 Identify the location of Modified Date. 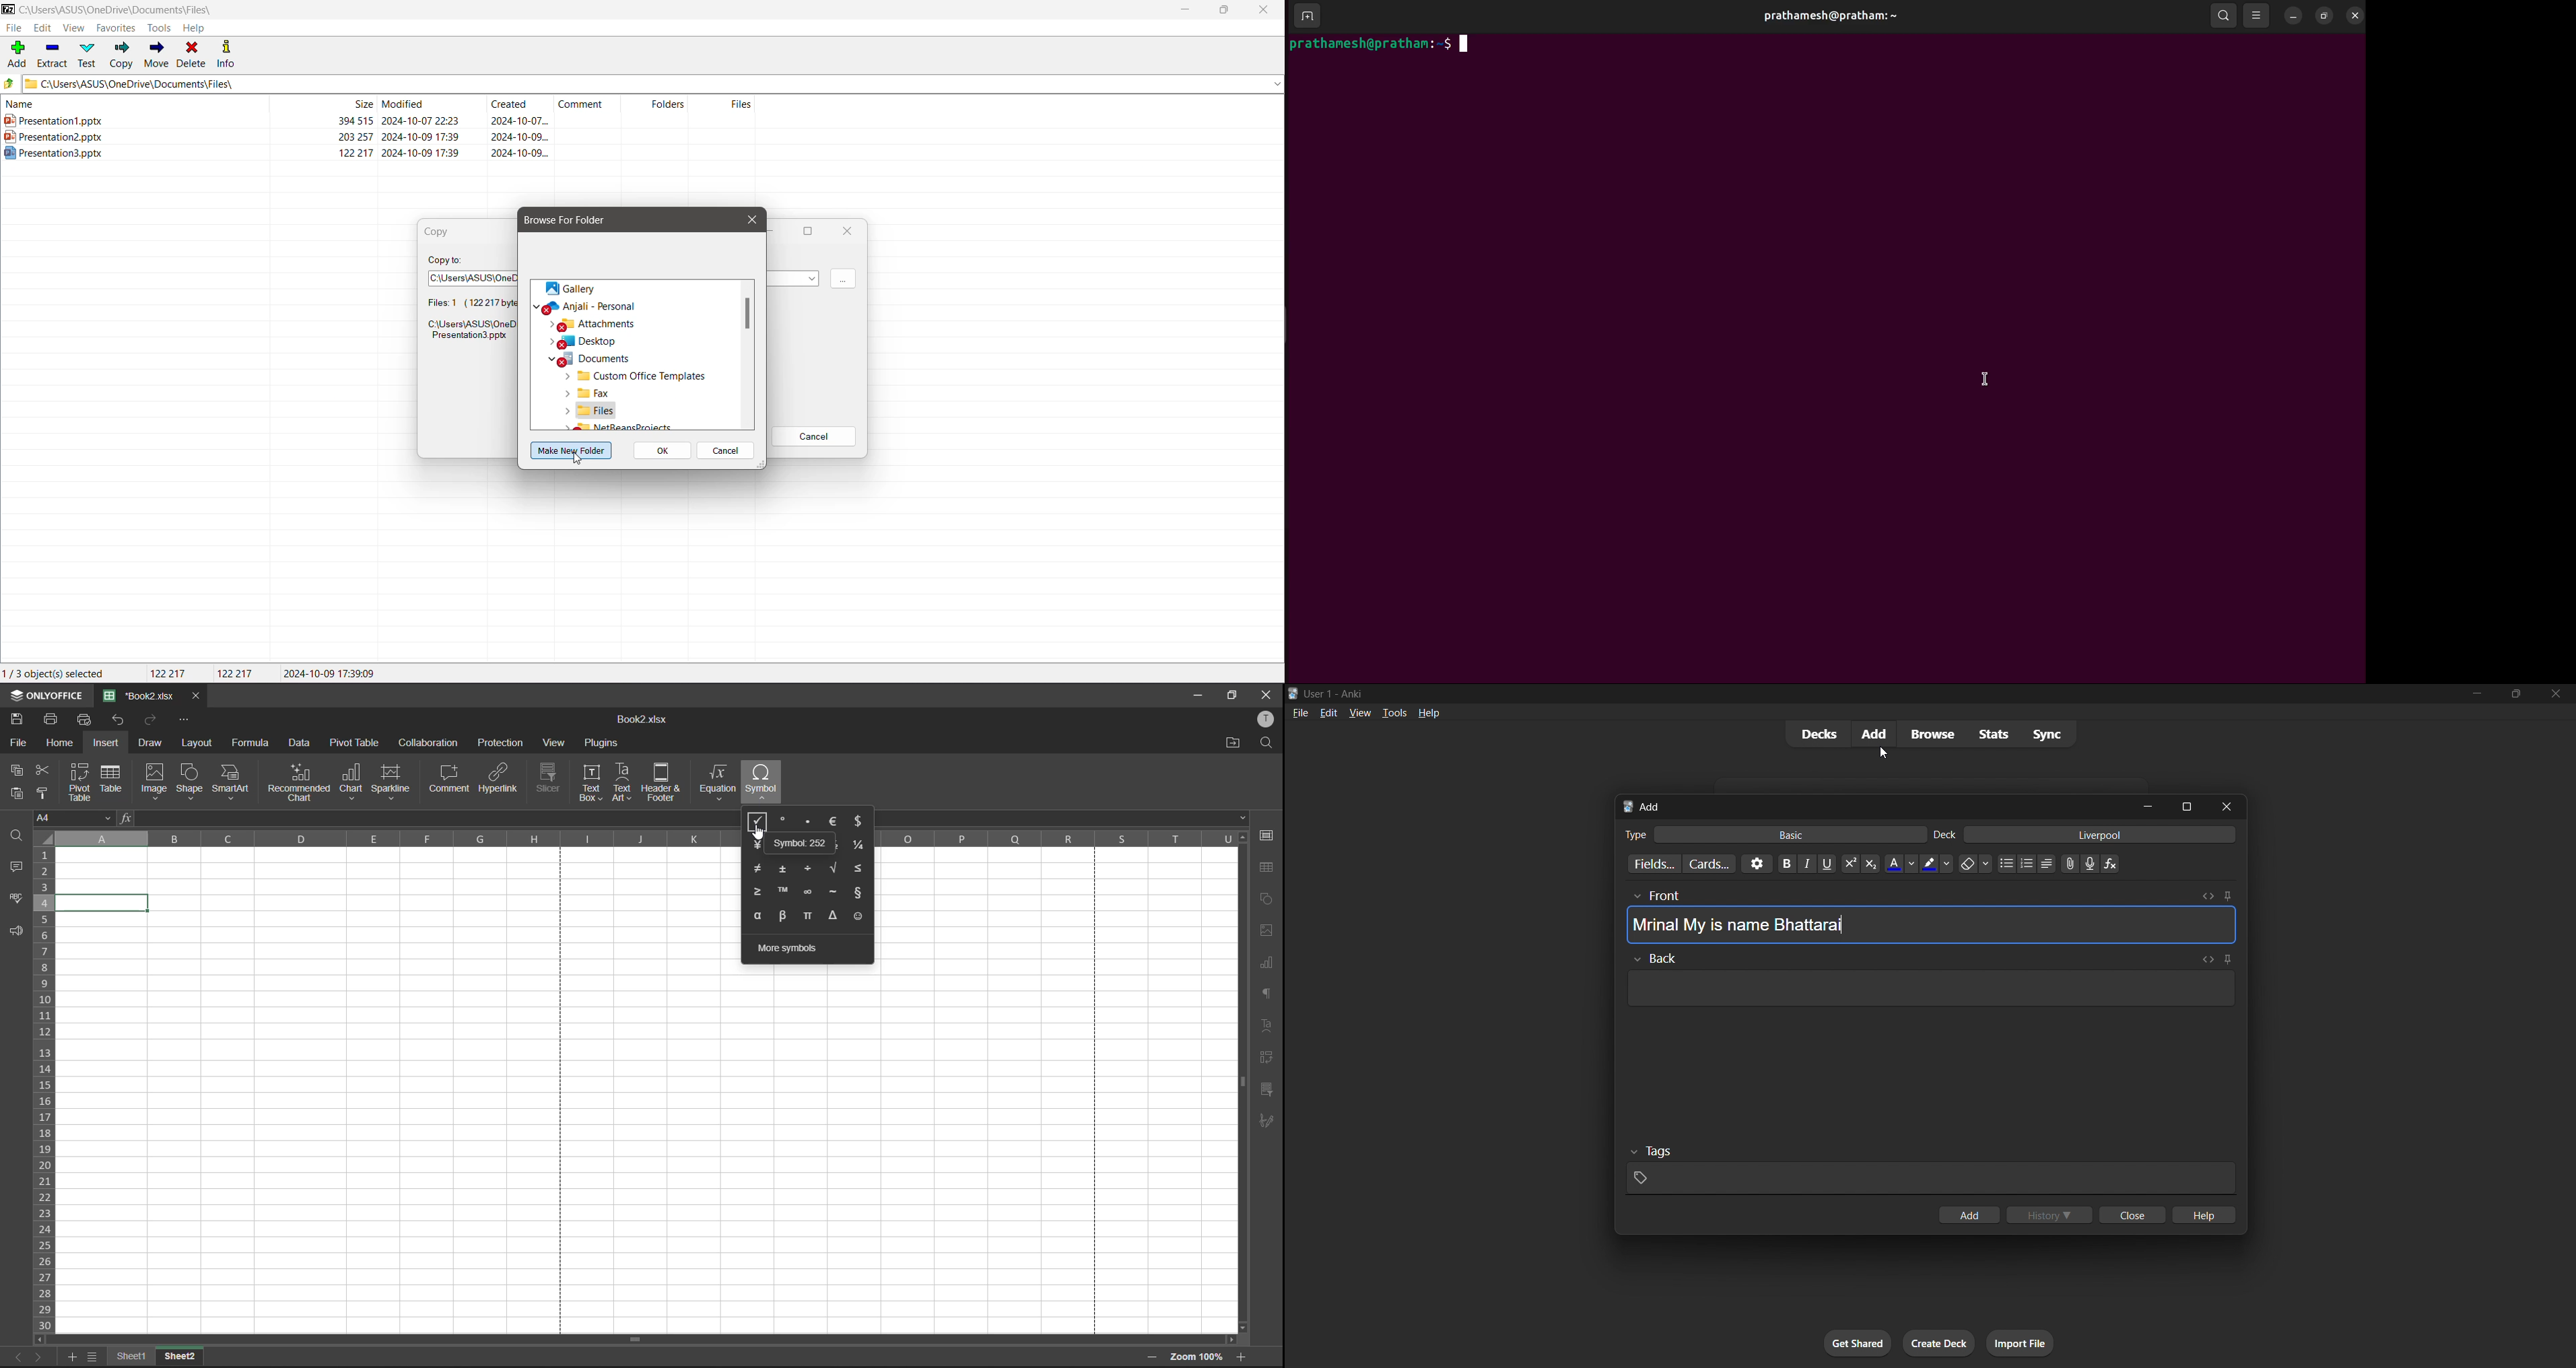
(432, 104).